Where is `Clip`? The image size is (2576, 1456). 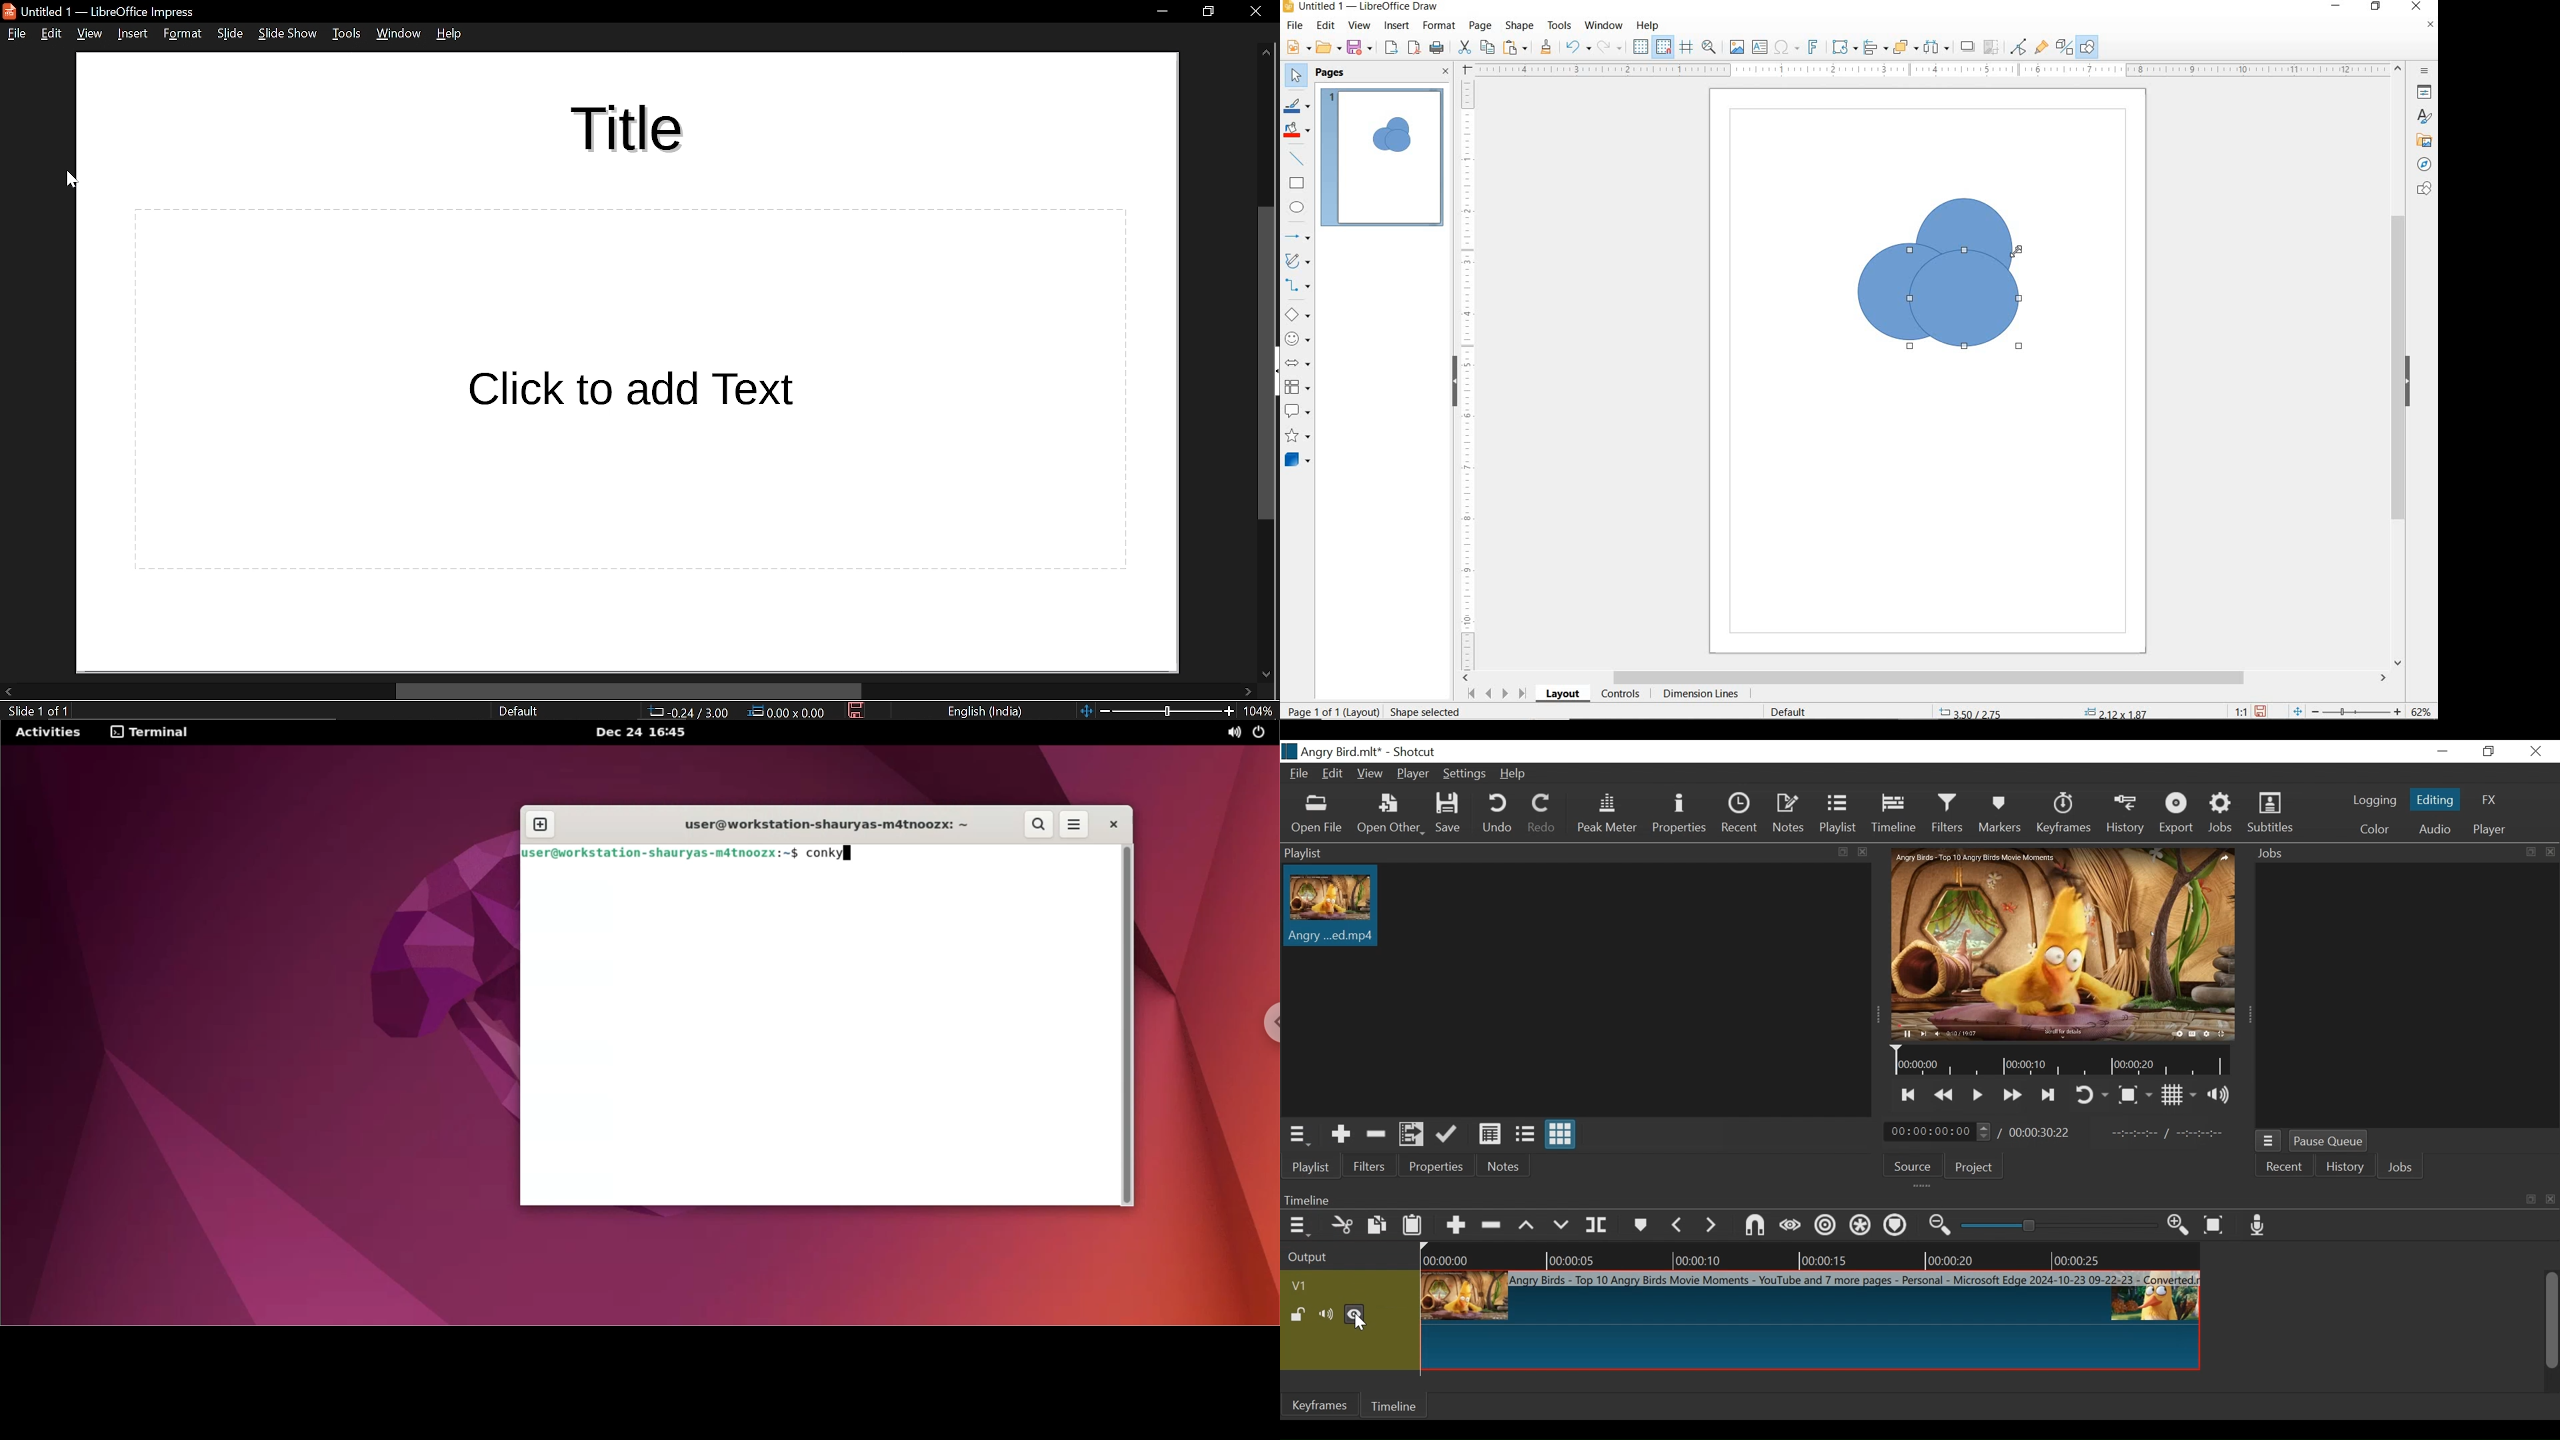
Clip is located at coordinates (1809, 1319).